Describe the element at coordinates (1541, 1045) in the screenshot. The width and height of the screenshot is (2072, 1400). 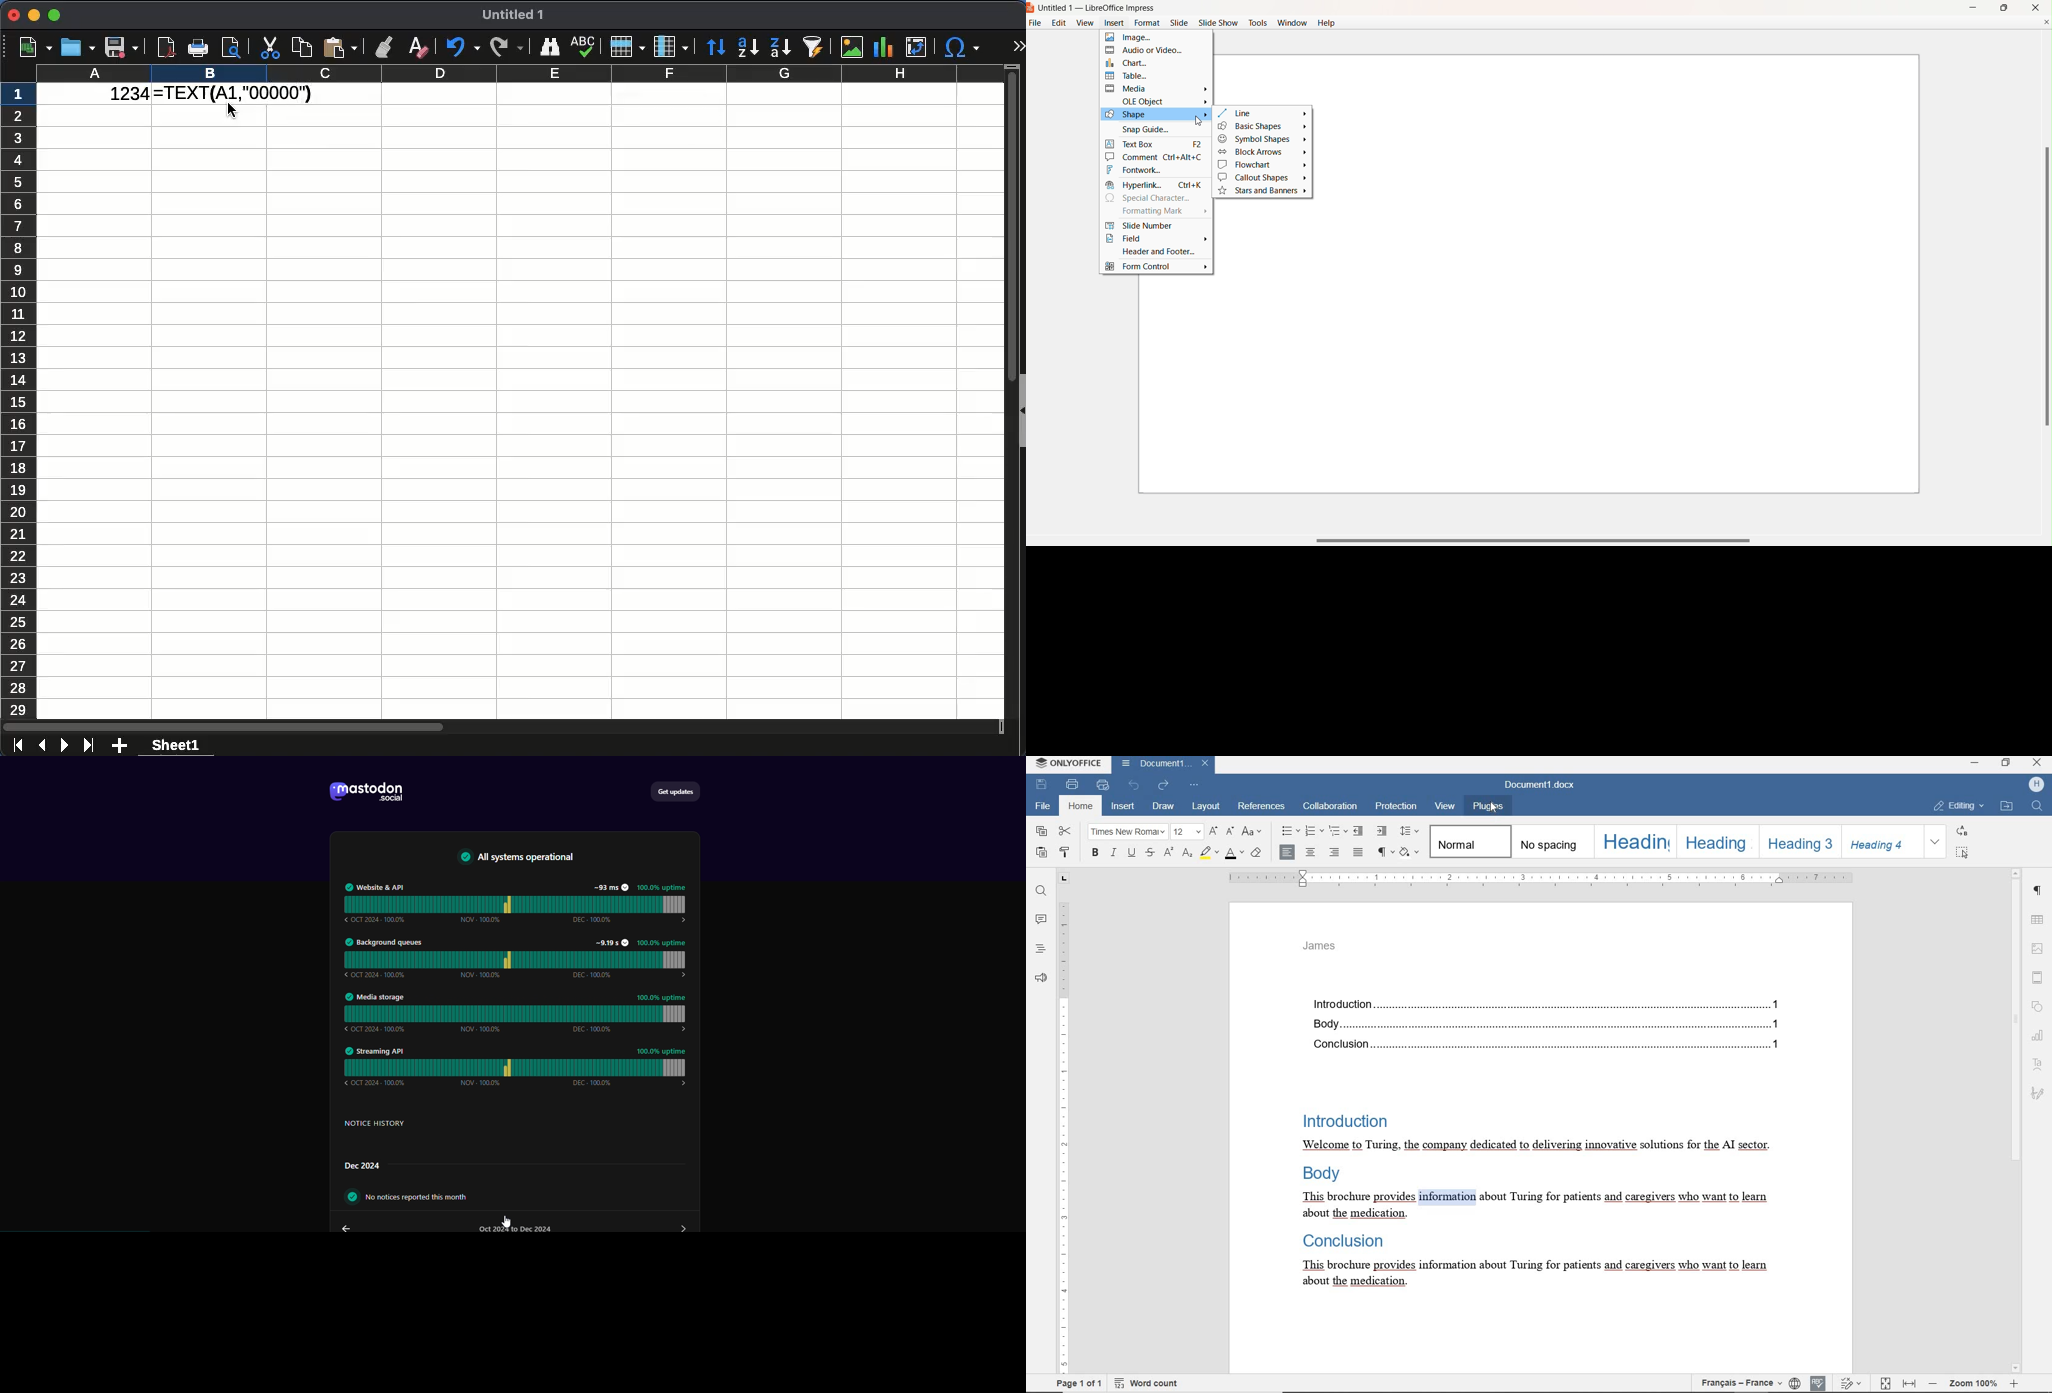
I see `Conclusion......1` at that location.